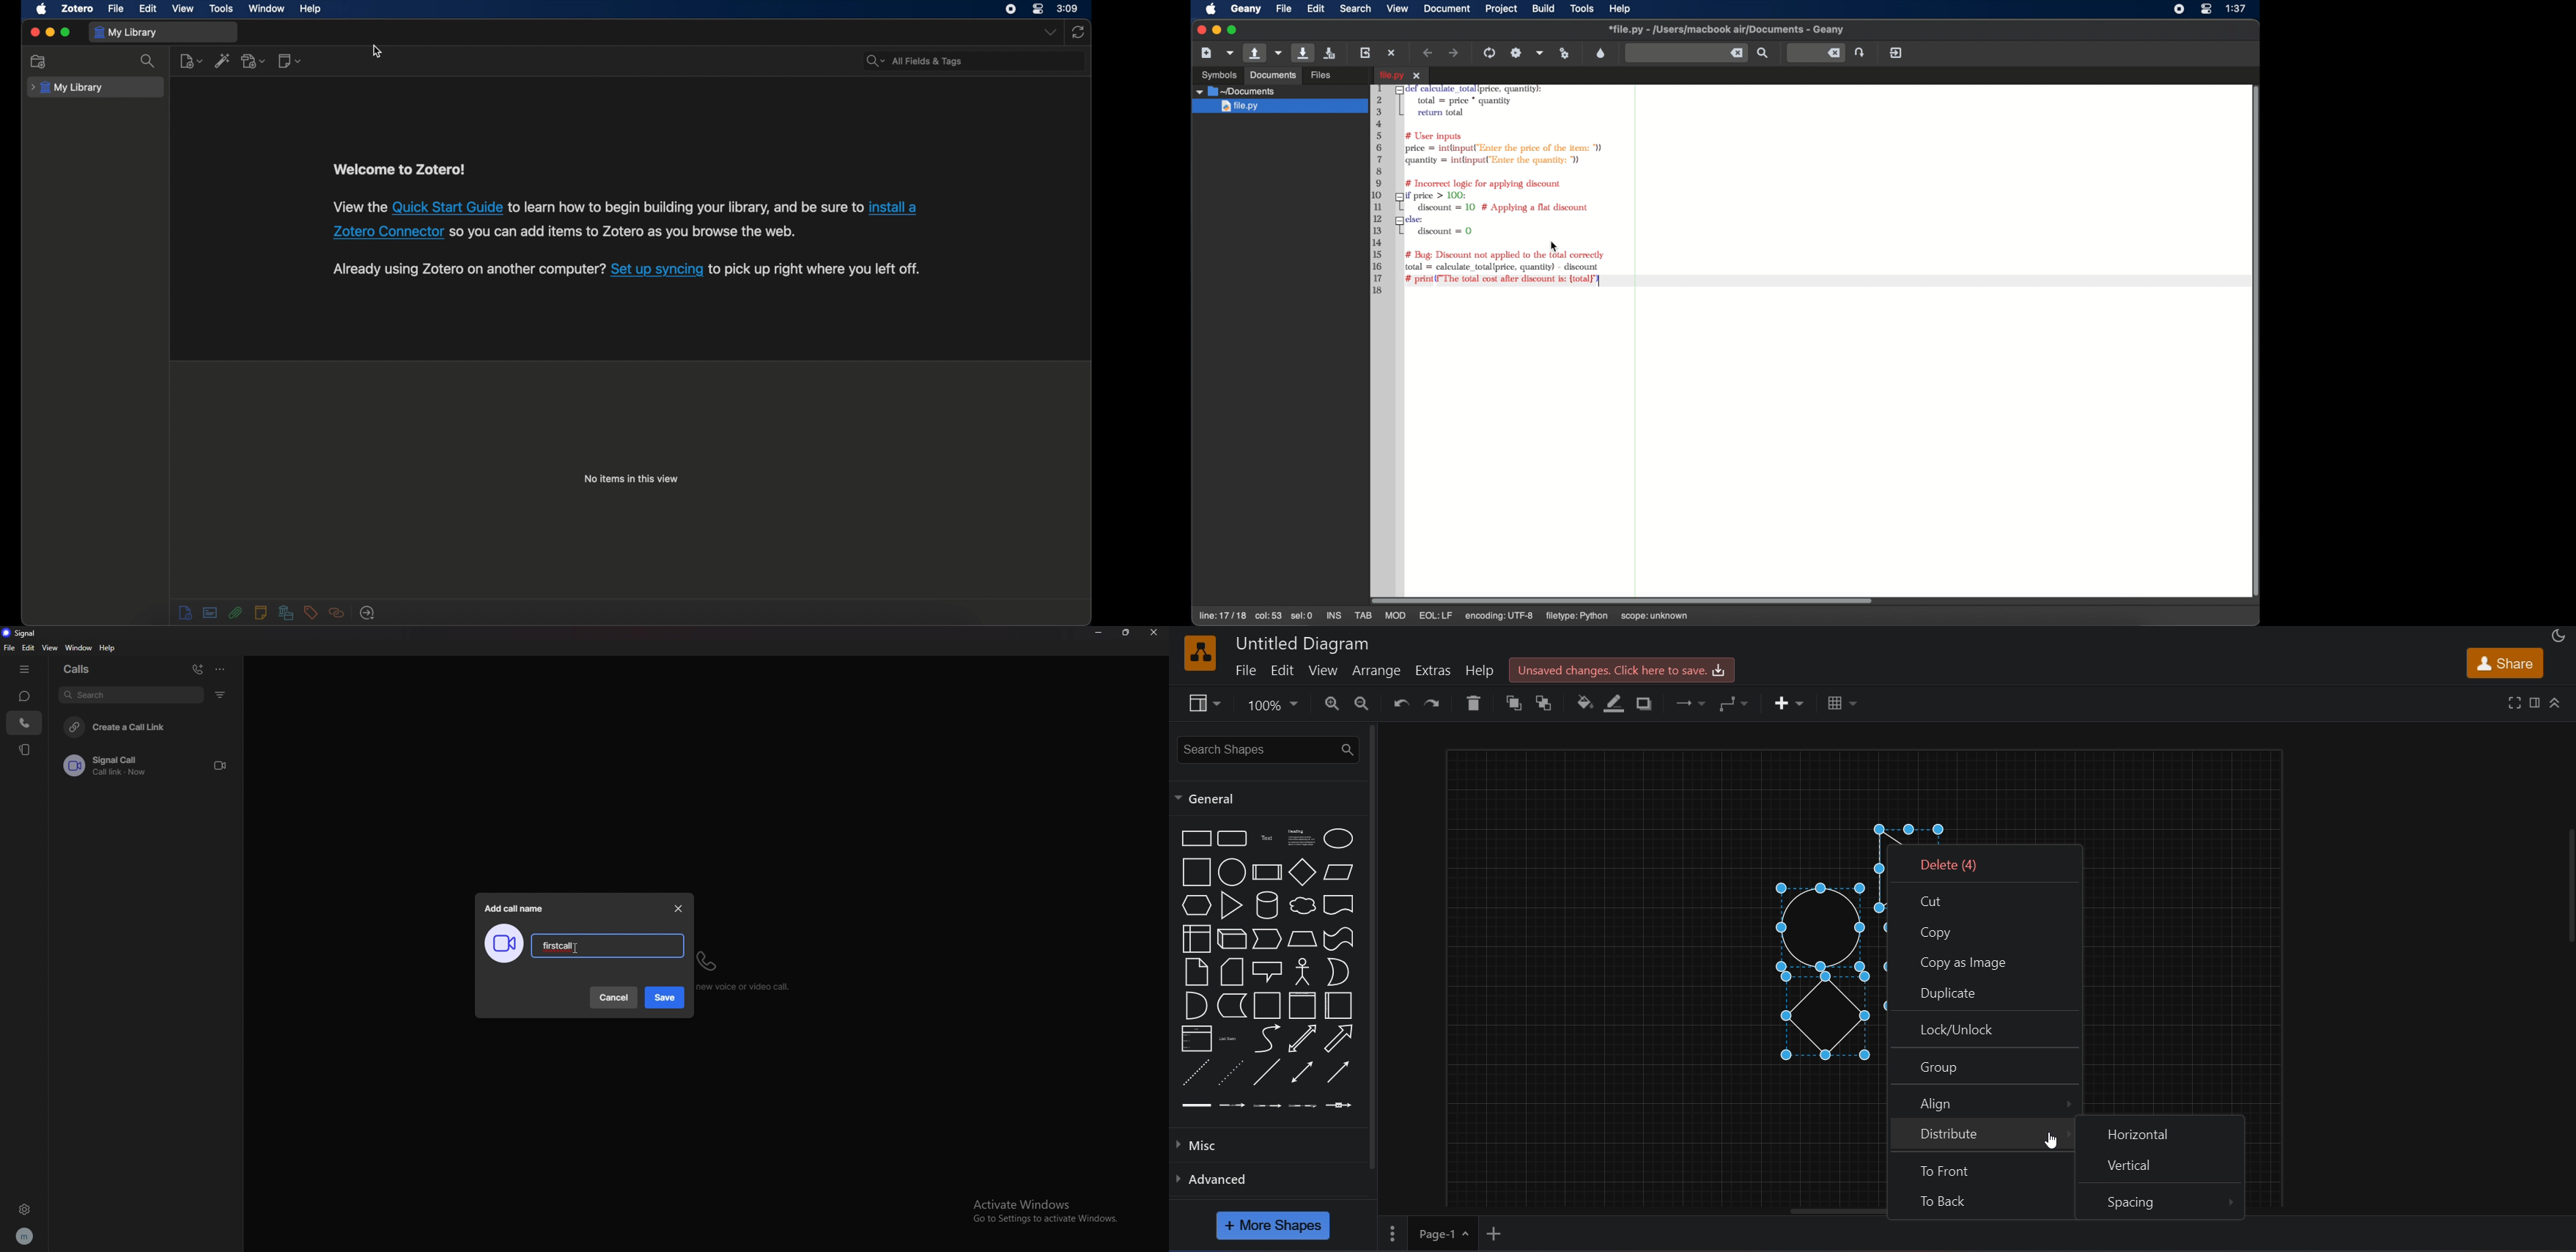  Describe the element at coordinates (223, 9) in the screenshot. I see `tools` at that location.